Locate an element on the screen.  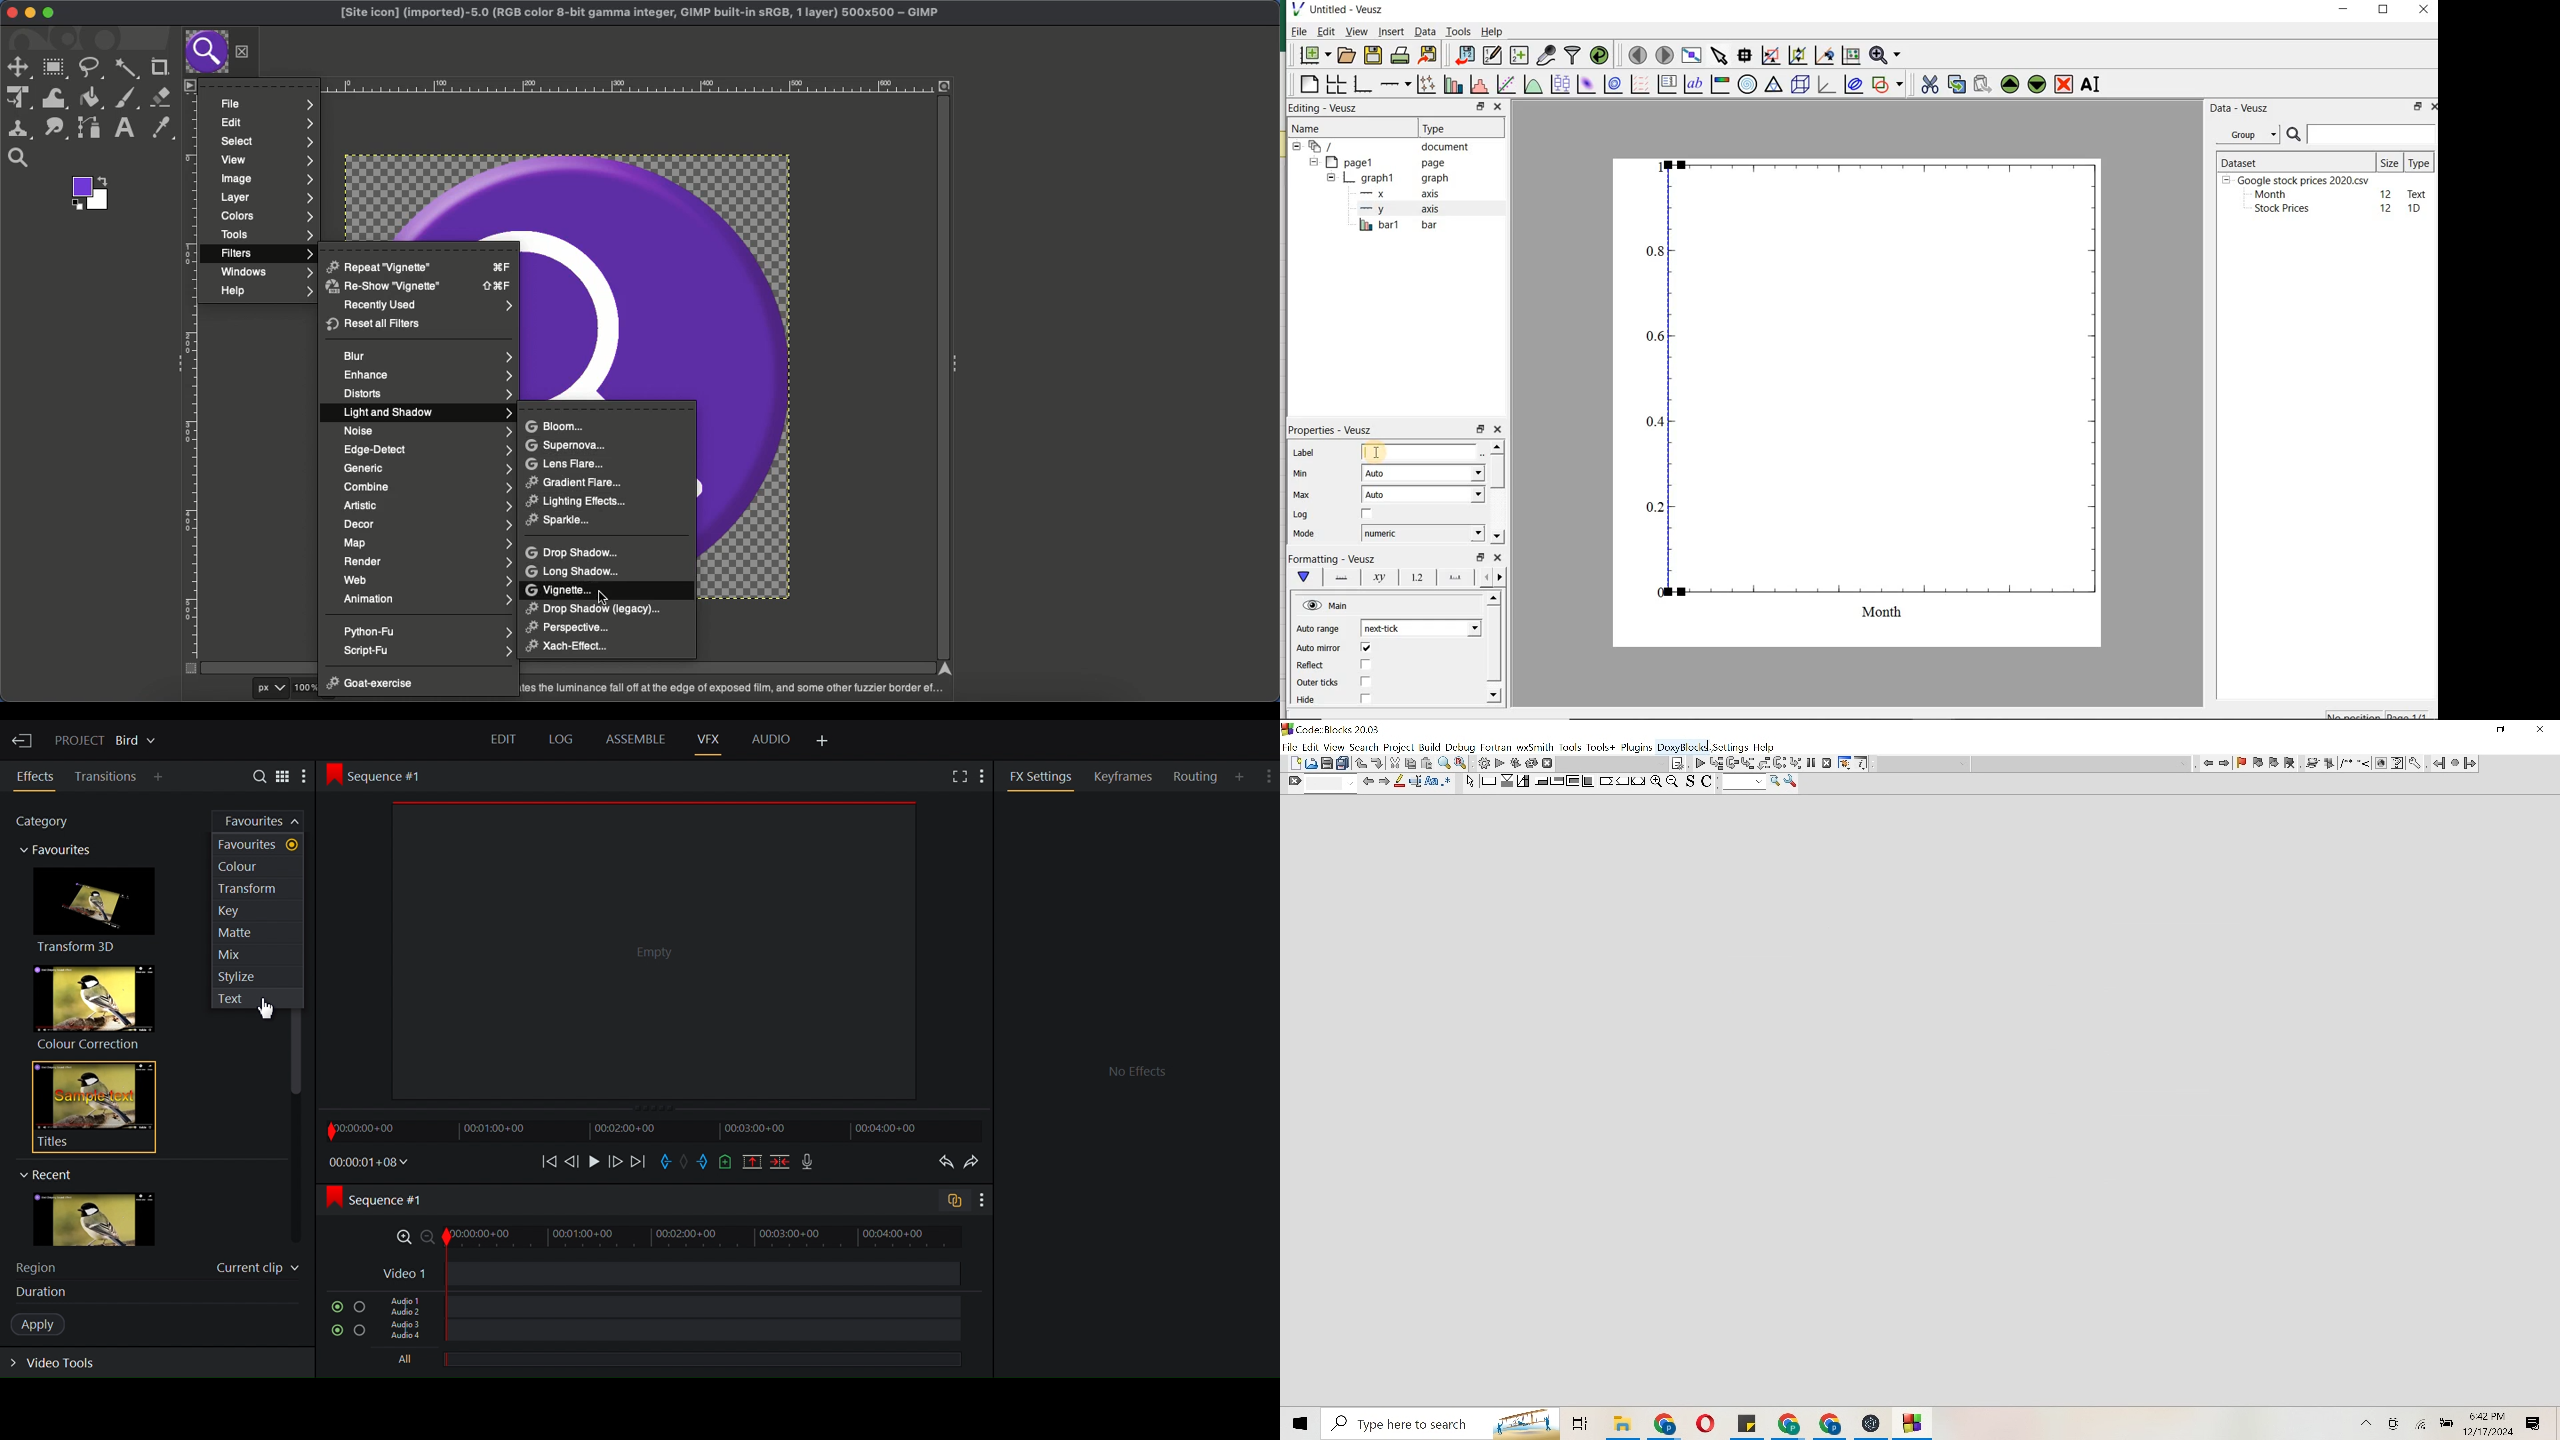
Layers is located at coordinates (267, 198).